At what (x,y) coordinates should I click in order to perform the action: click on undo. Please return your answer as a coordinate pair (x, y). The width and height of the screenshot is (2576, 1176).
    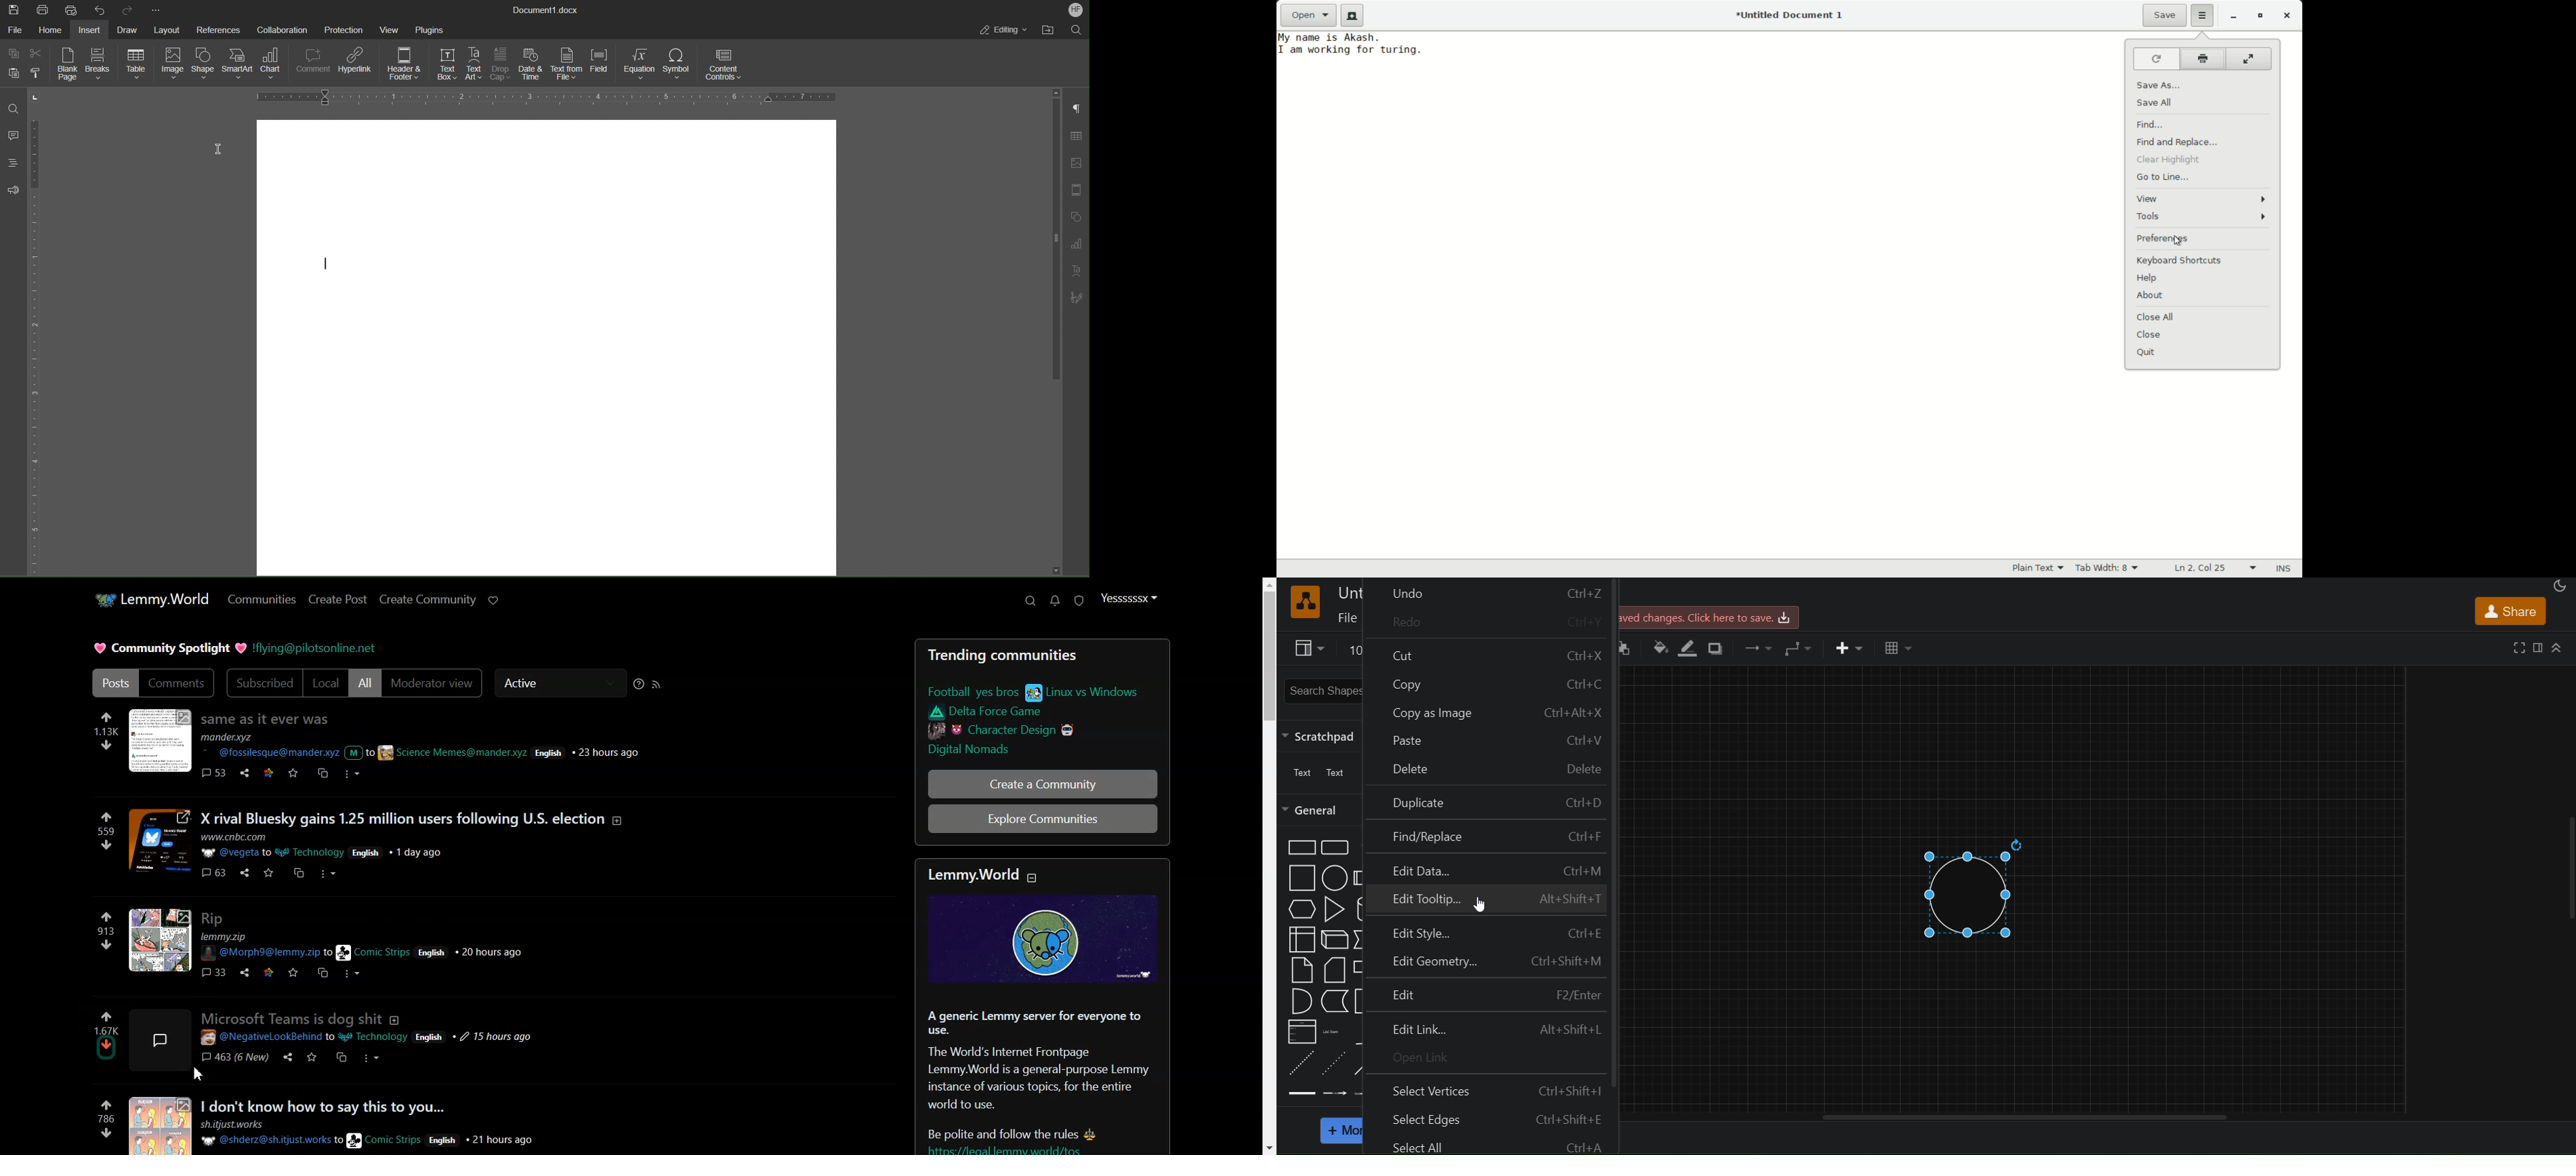
    Looking at the image, I should click on (1489, 590).